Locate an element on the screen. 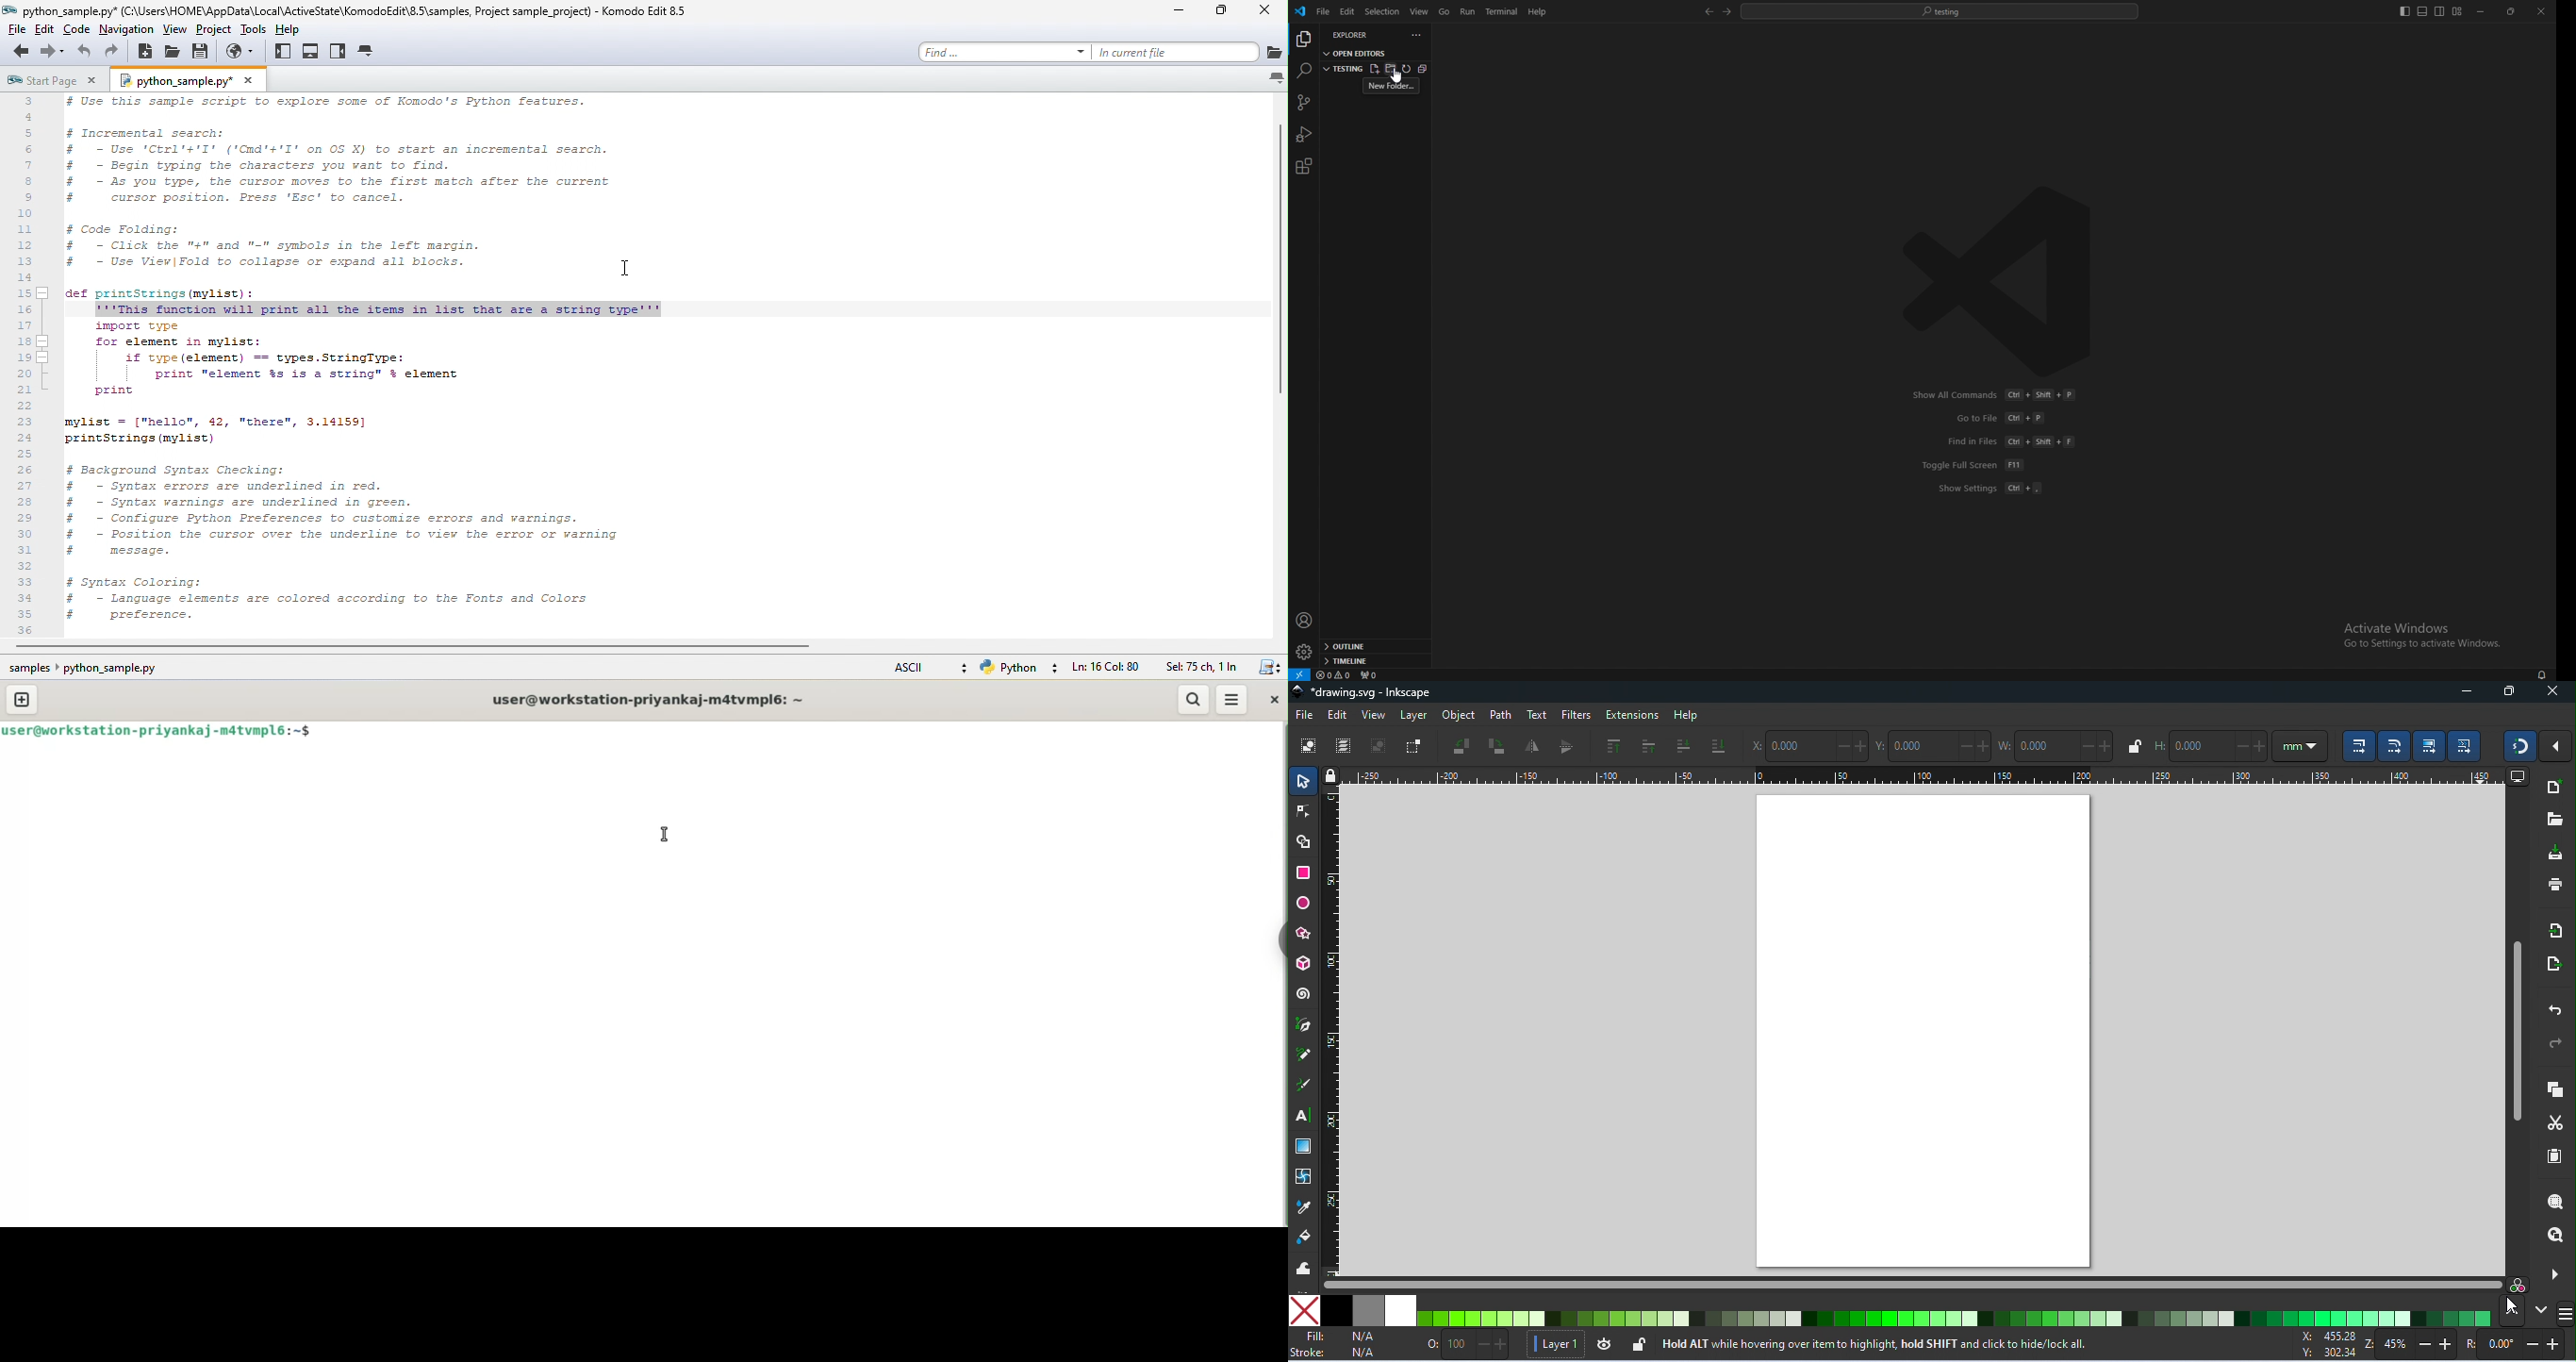  editor layouts is located at coordinates (2431, 11).